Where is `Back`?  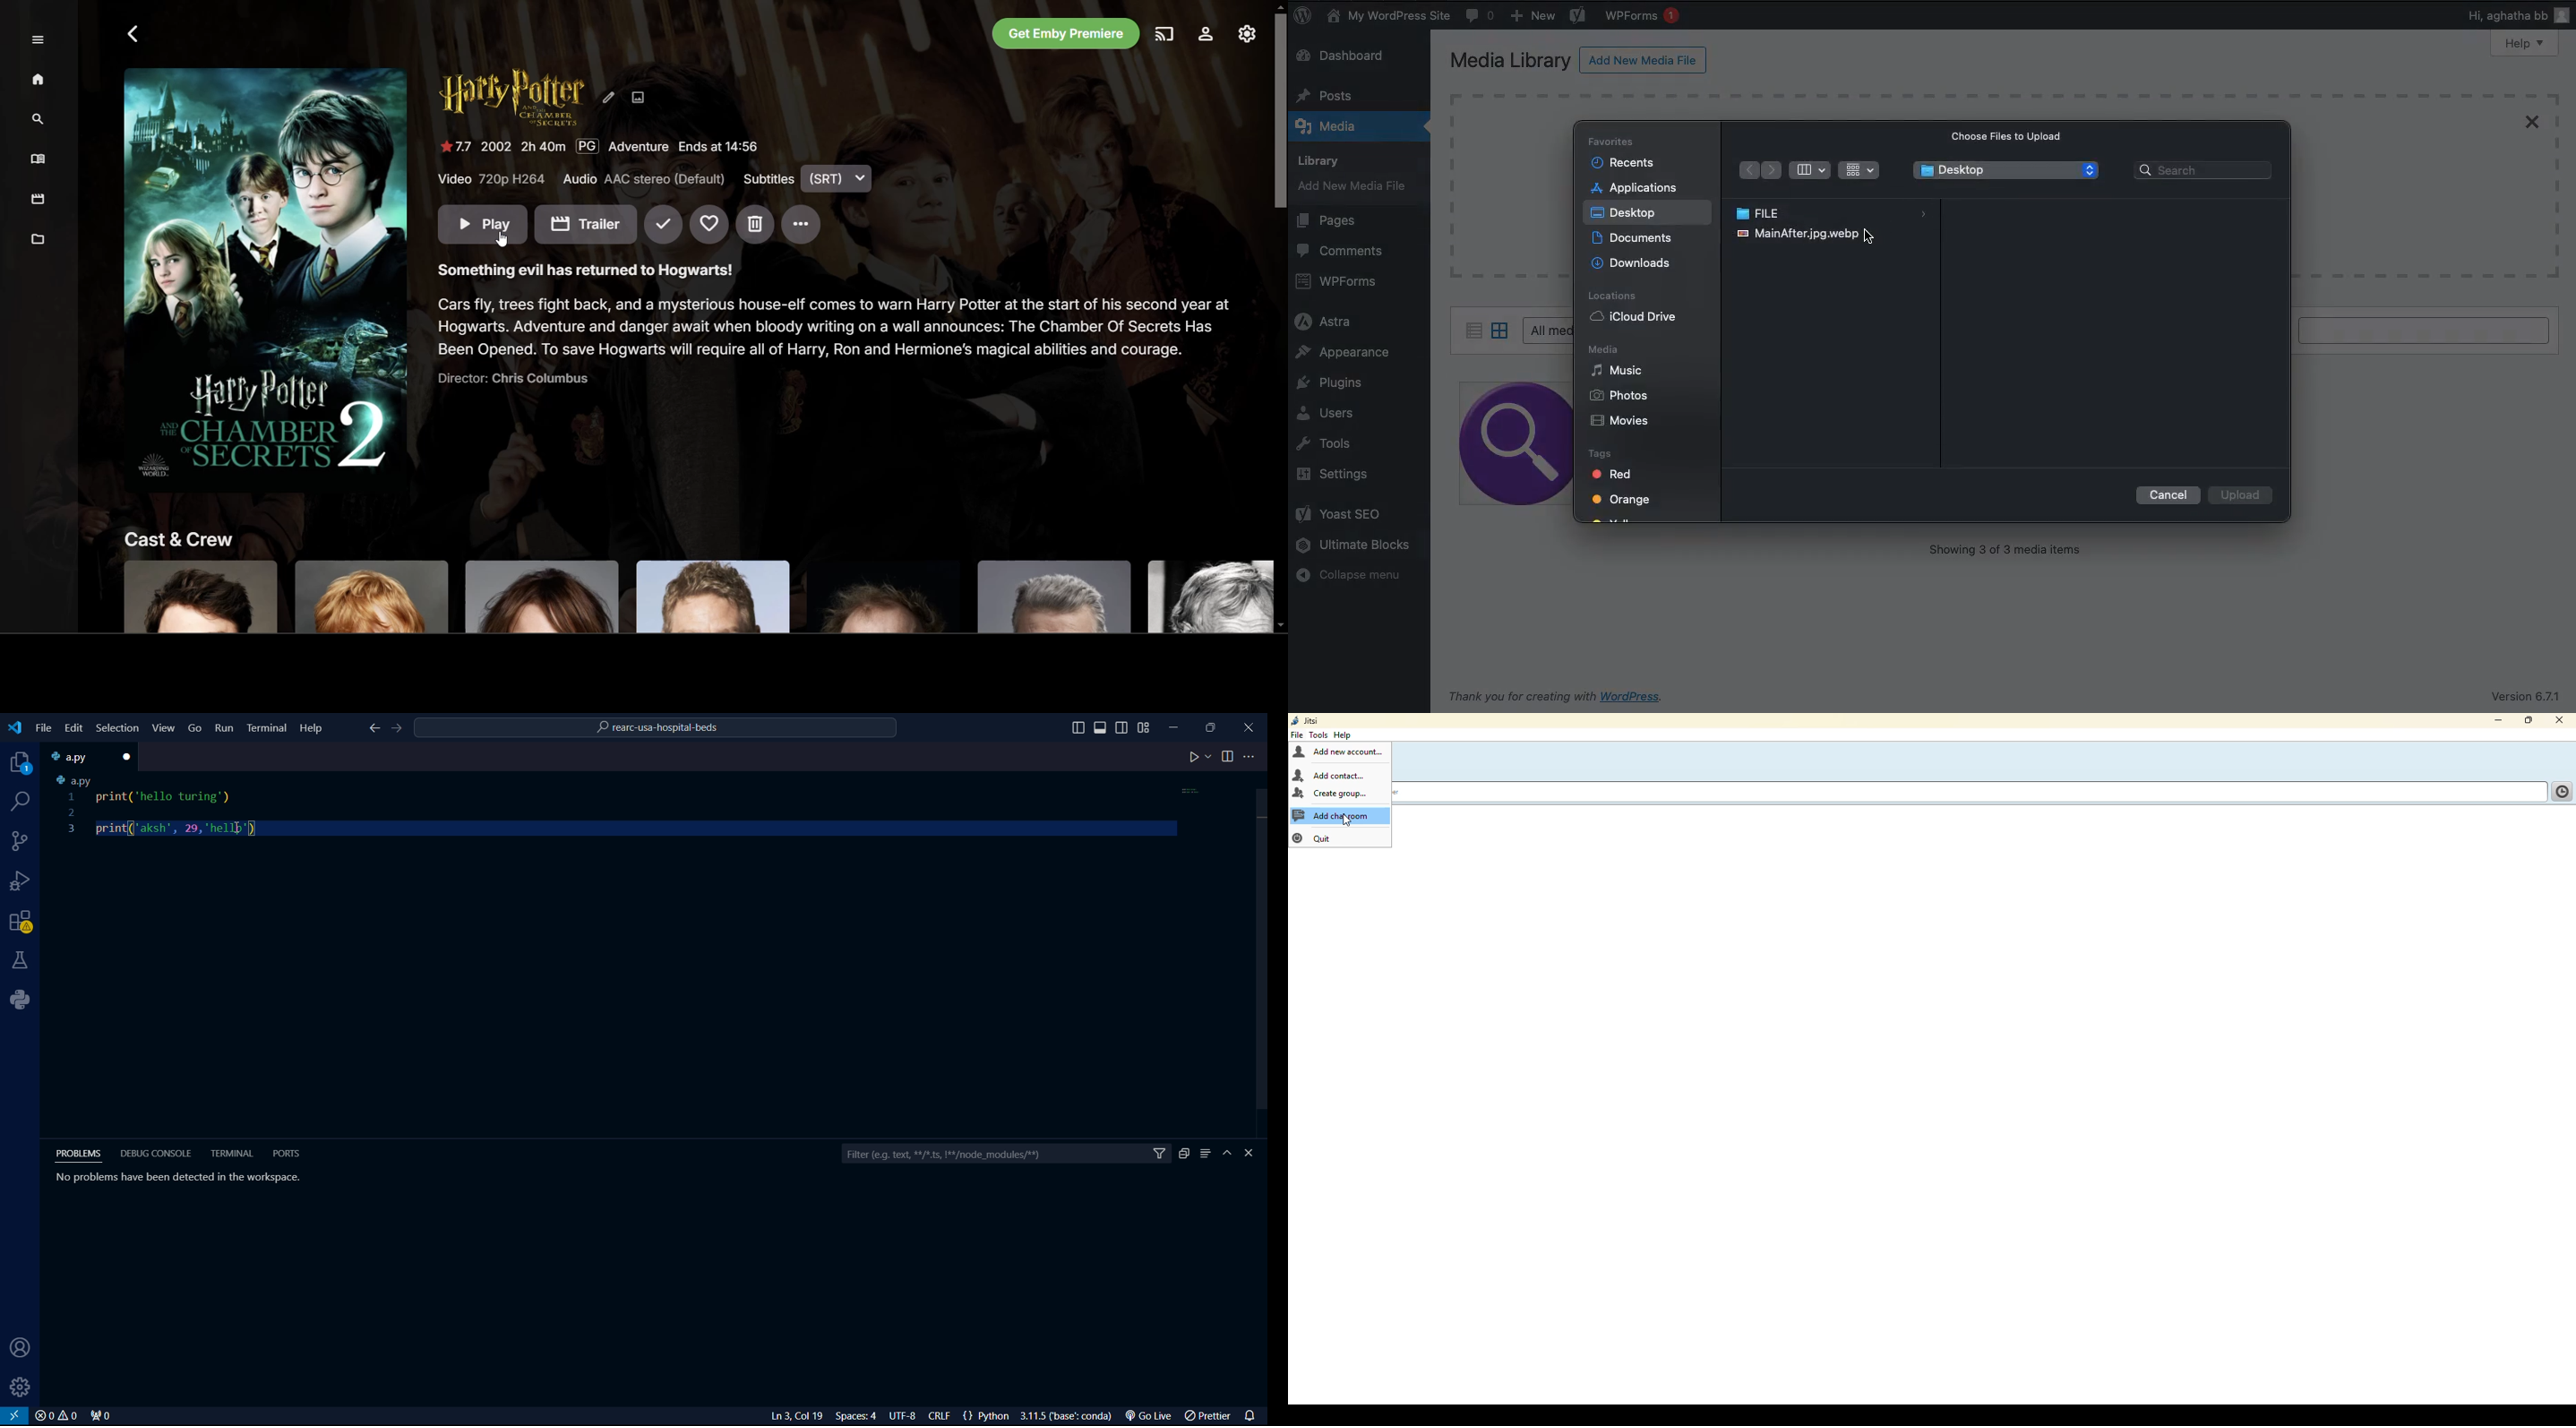 Back is located at coordinates (1750, 171).